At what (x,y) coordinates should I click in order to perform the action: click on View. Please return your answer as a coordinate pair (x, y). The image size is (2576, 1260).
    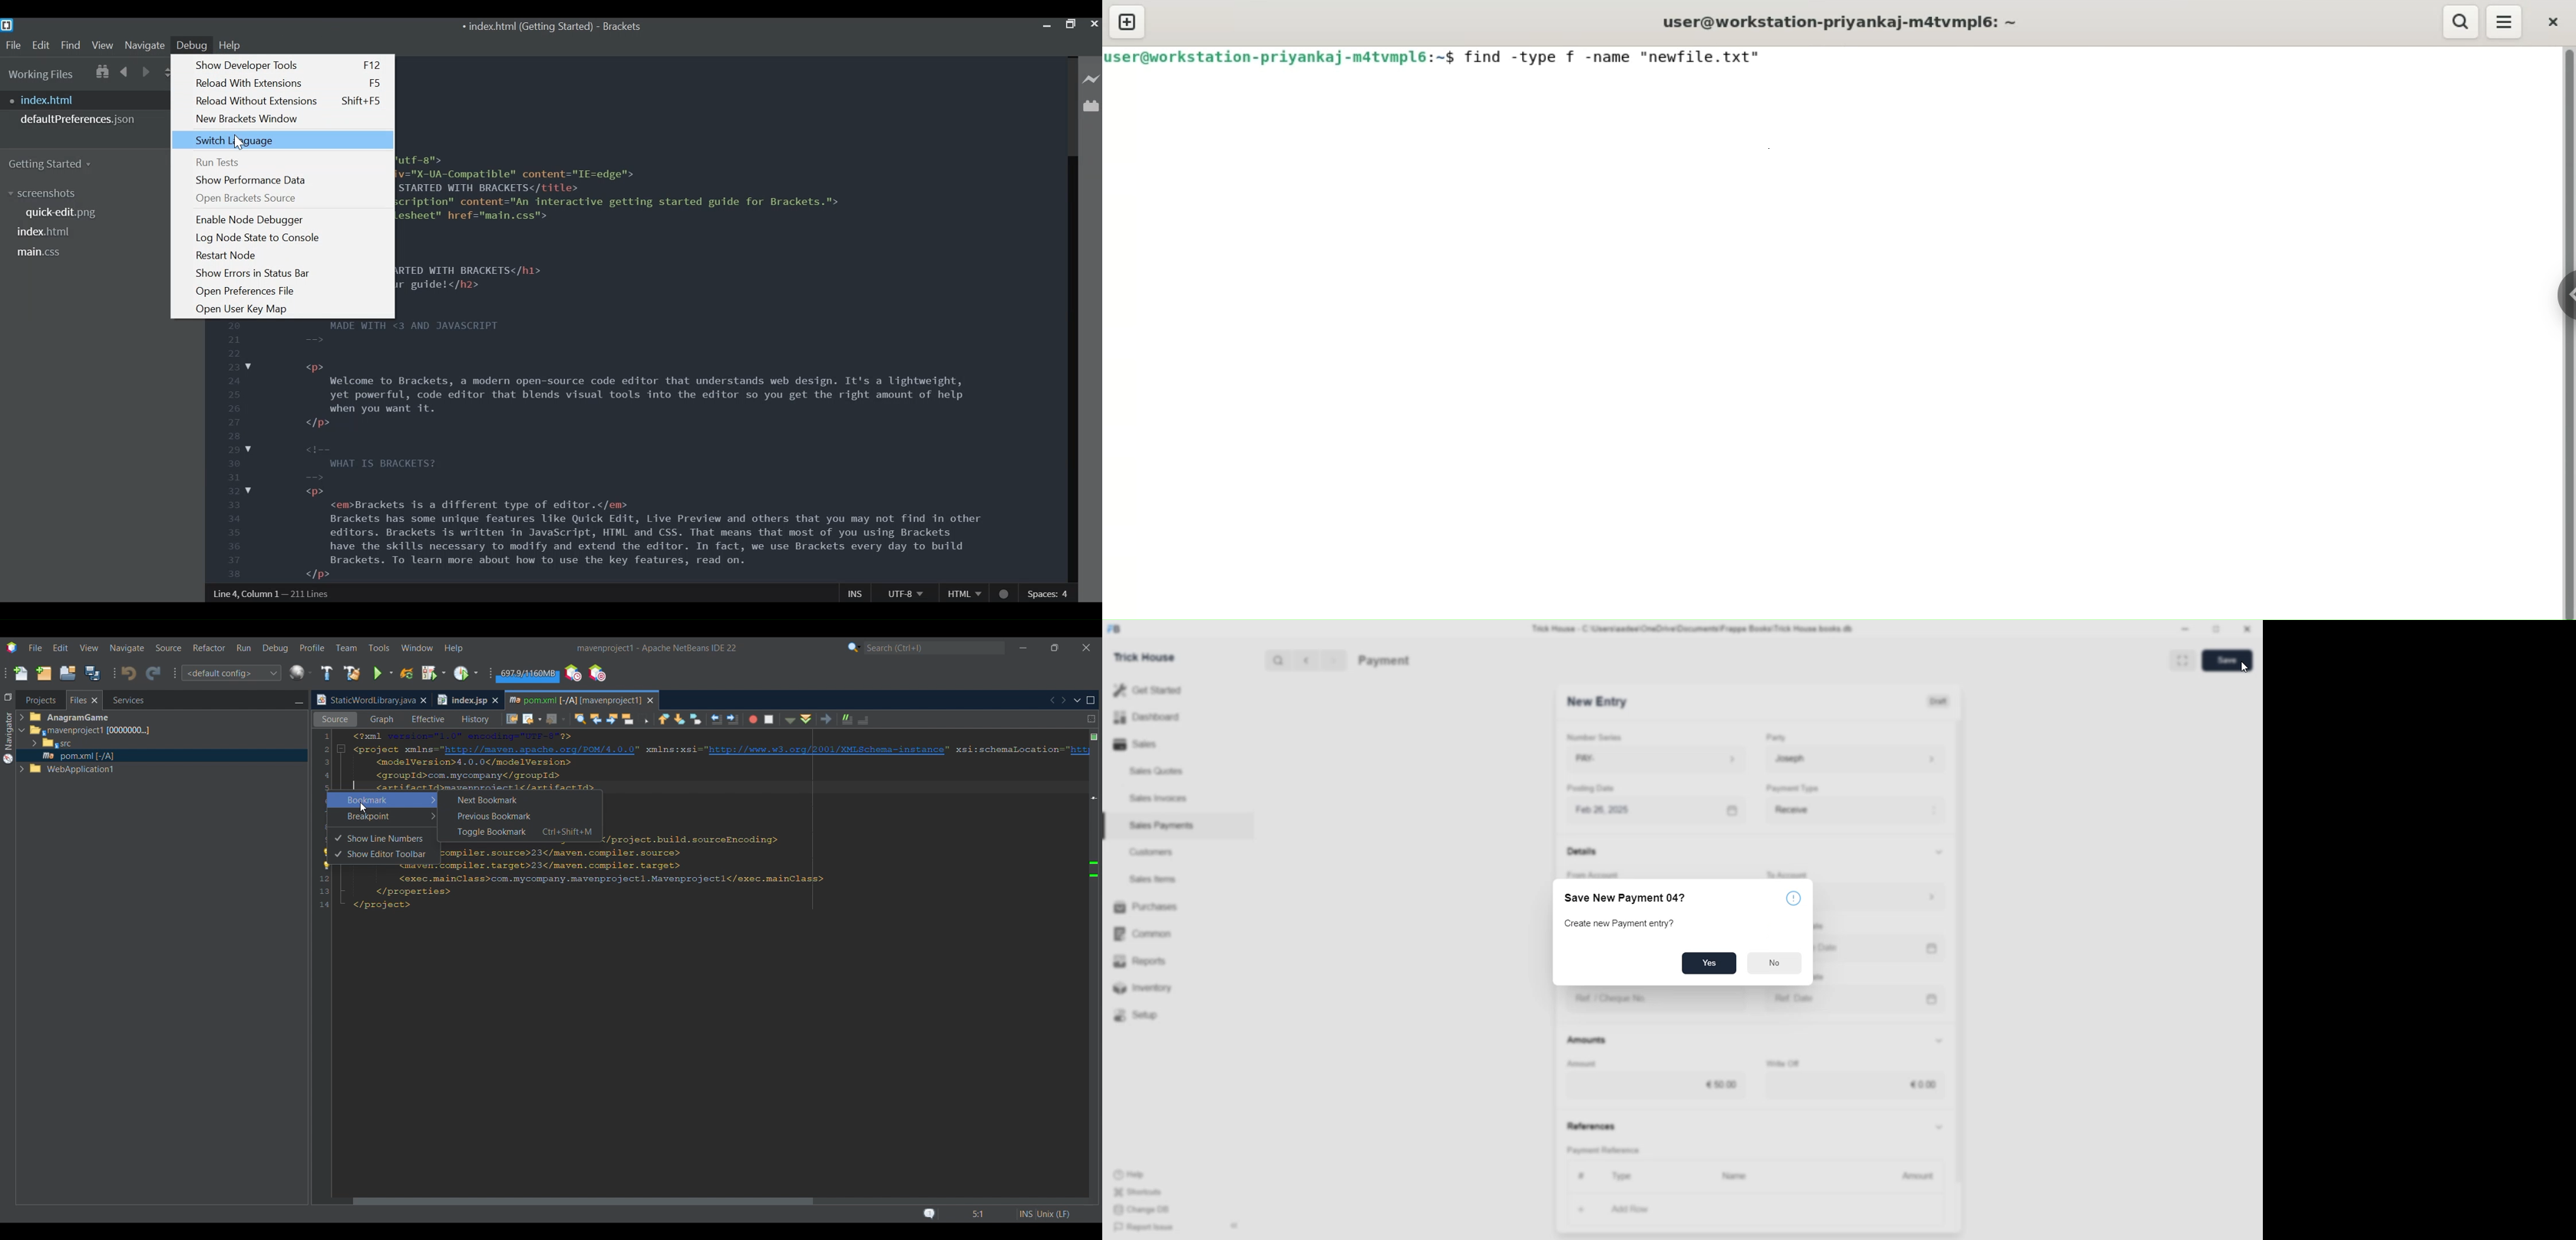
    Looking at the image, I should click on (103, 45).